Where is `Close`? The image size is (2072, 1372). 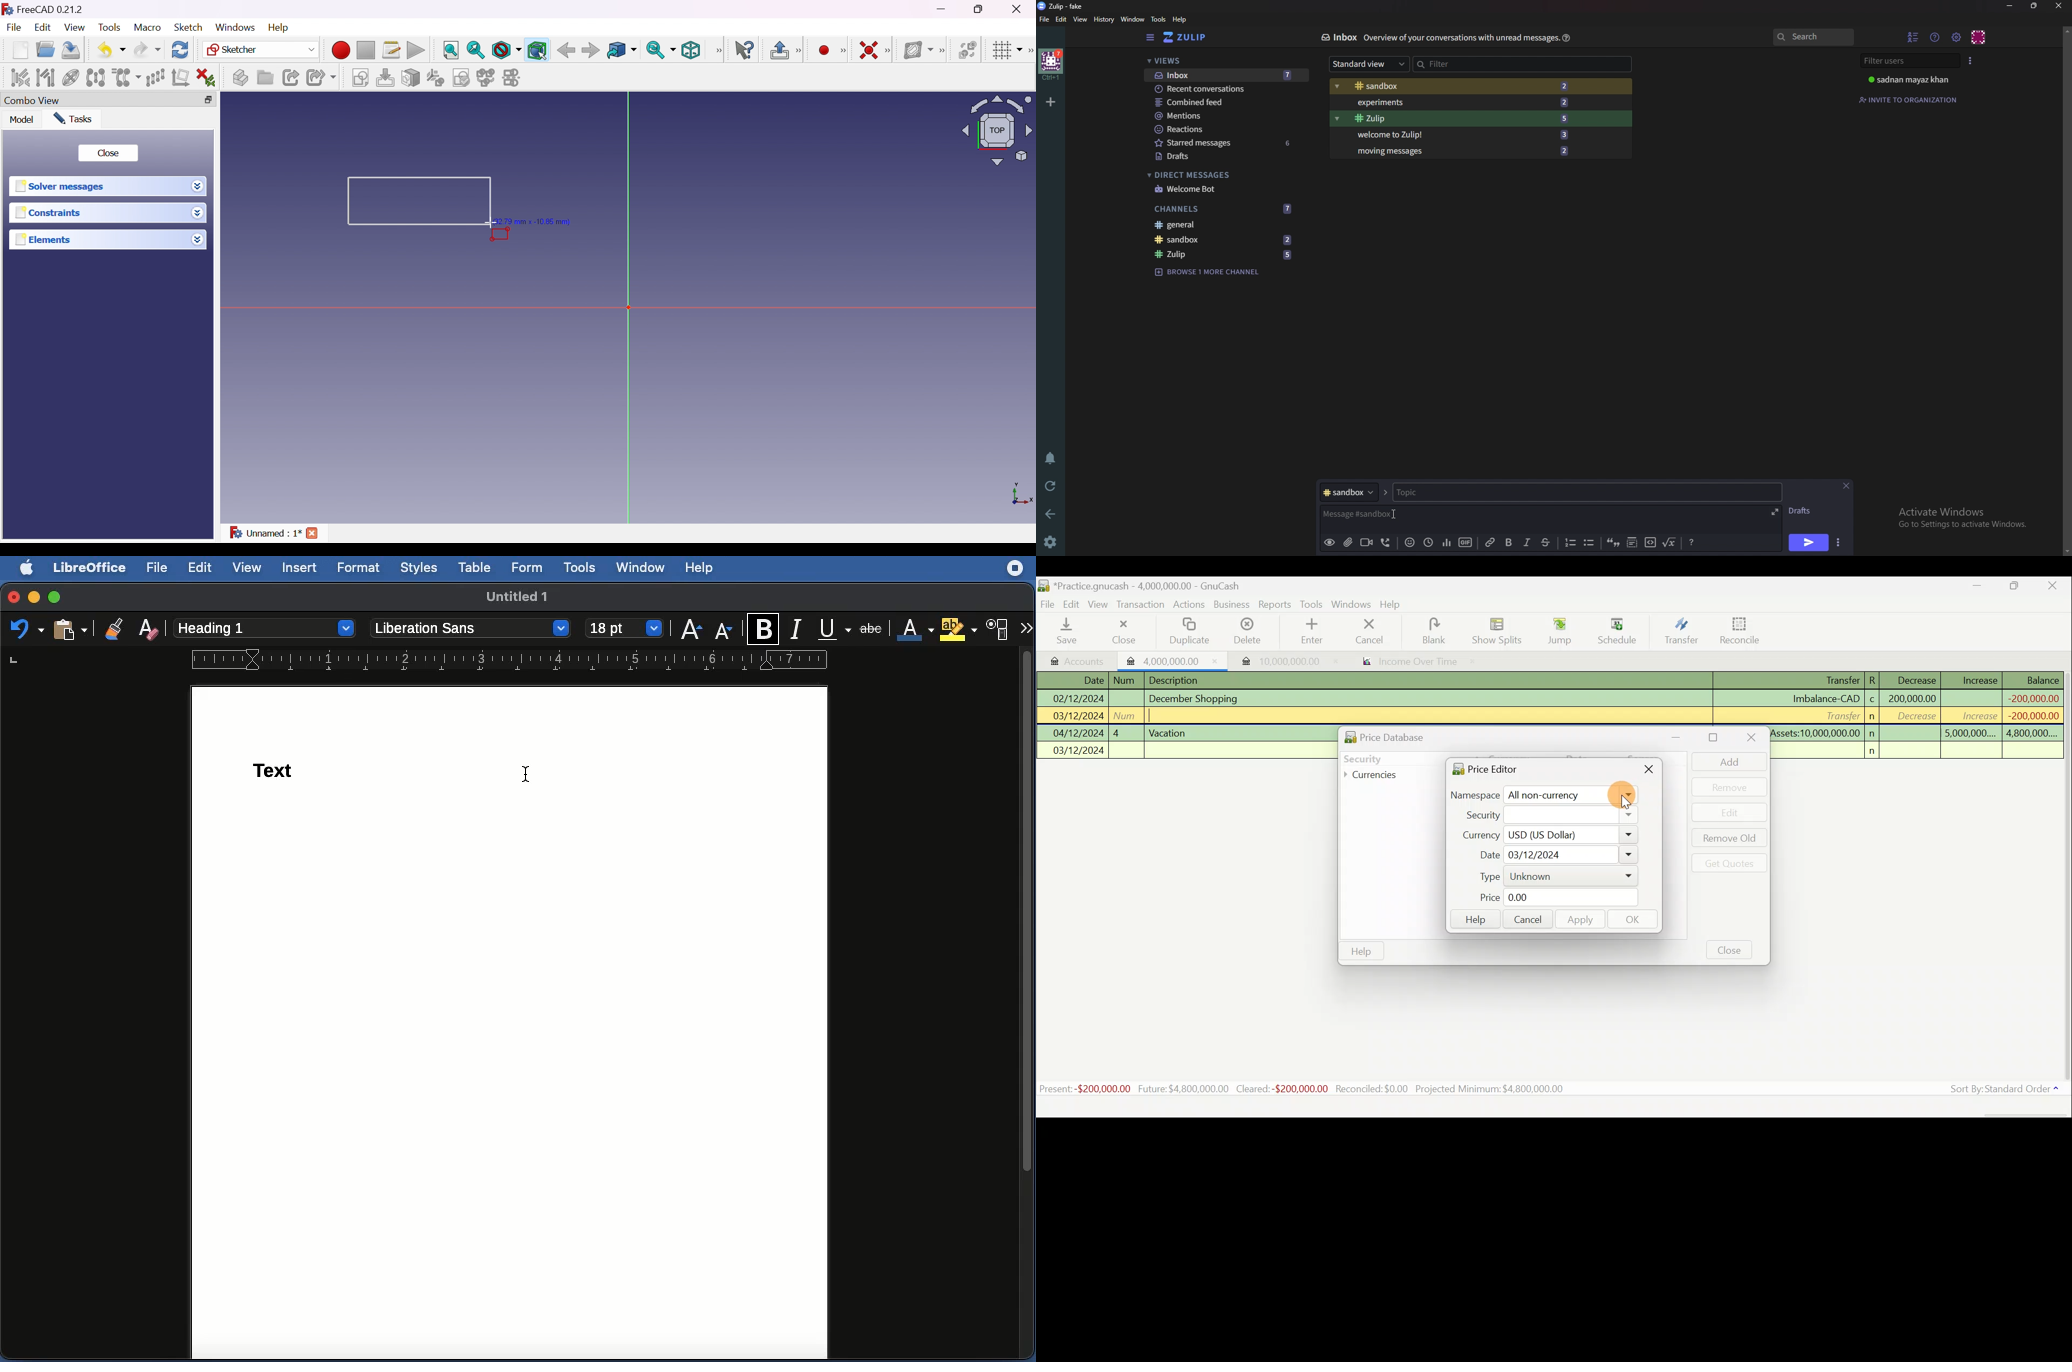 Close is located at coordinates (1730, 950).